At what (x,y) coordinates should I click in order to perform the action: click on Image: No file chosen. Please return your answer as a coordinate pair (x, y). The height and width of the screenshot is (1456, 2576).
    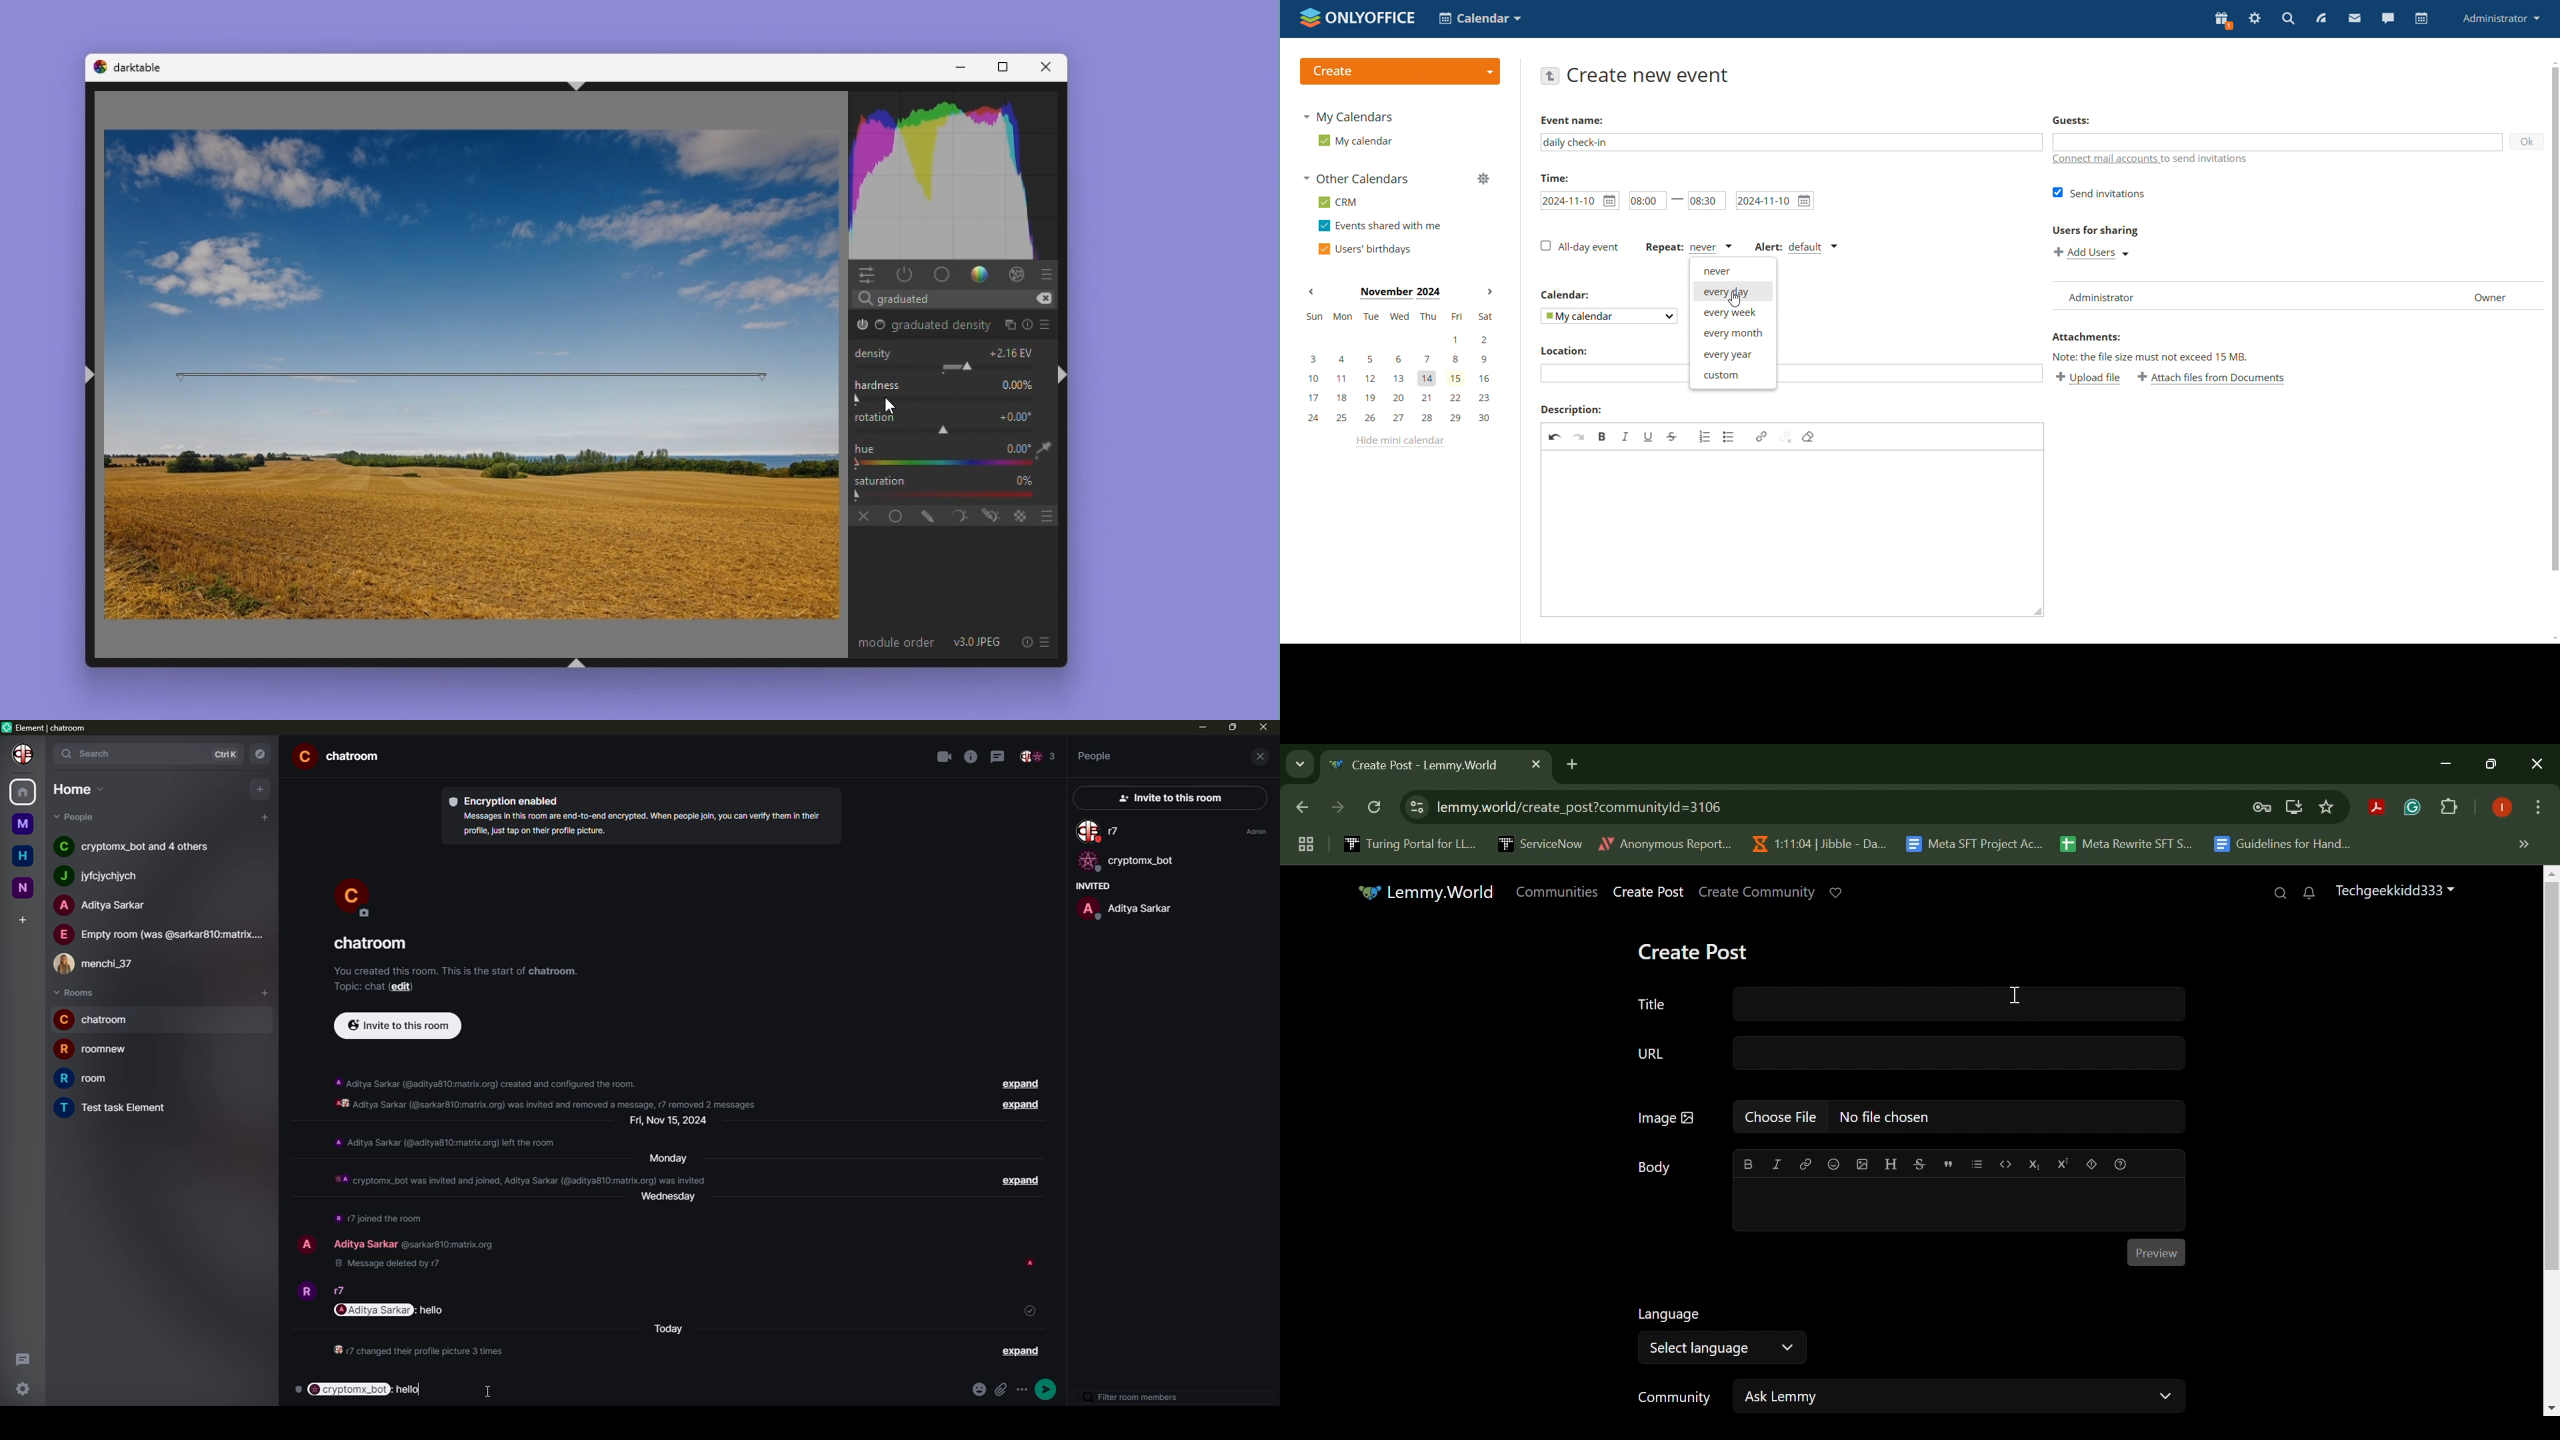
    Looking at the image, I should click on (1910, 1120).